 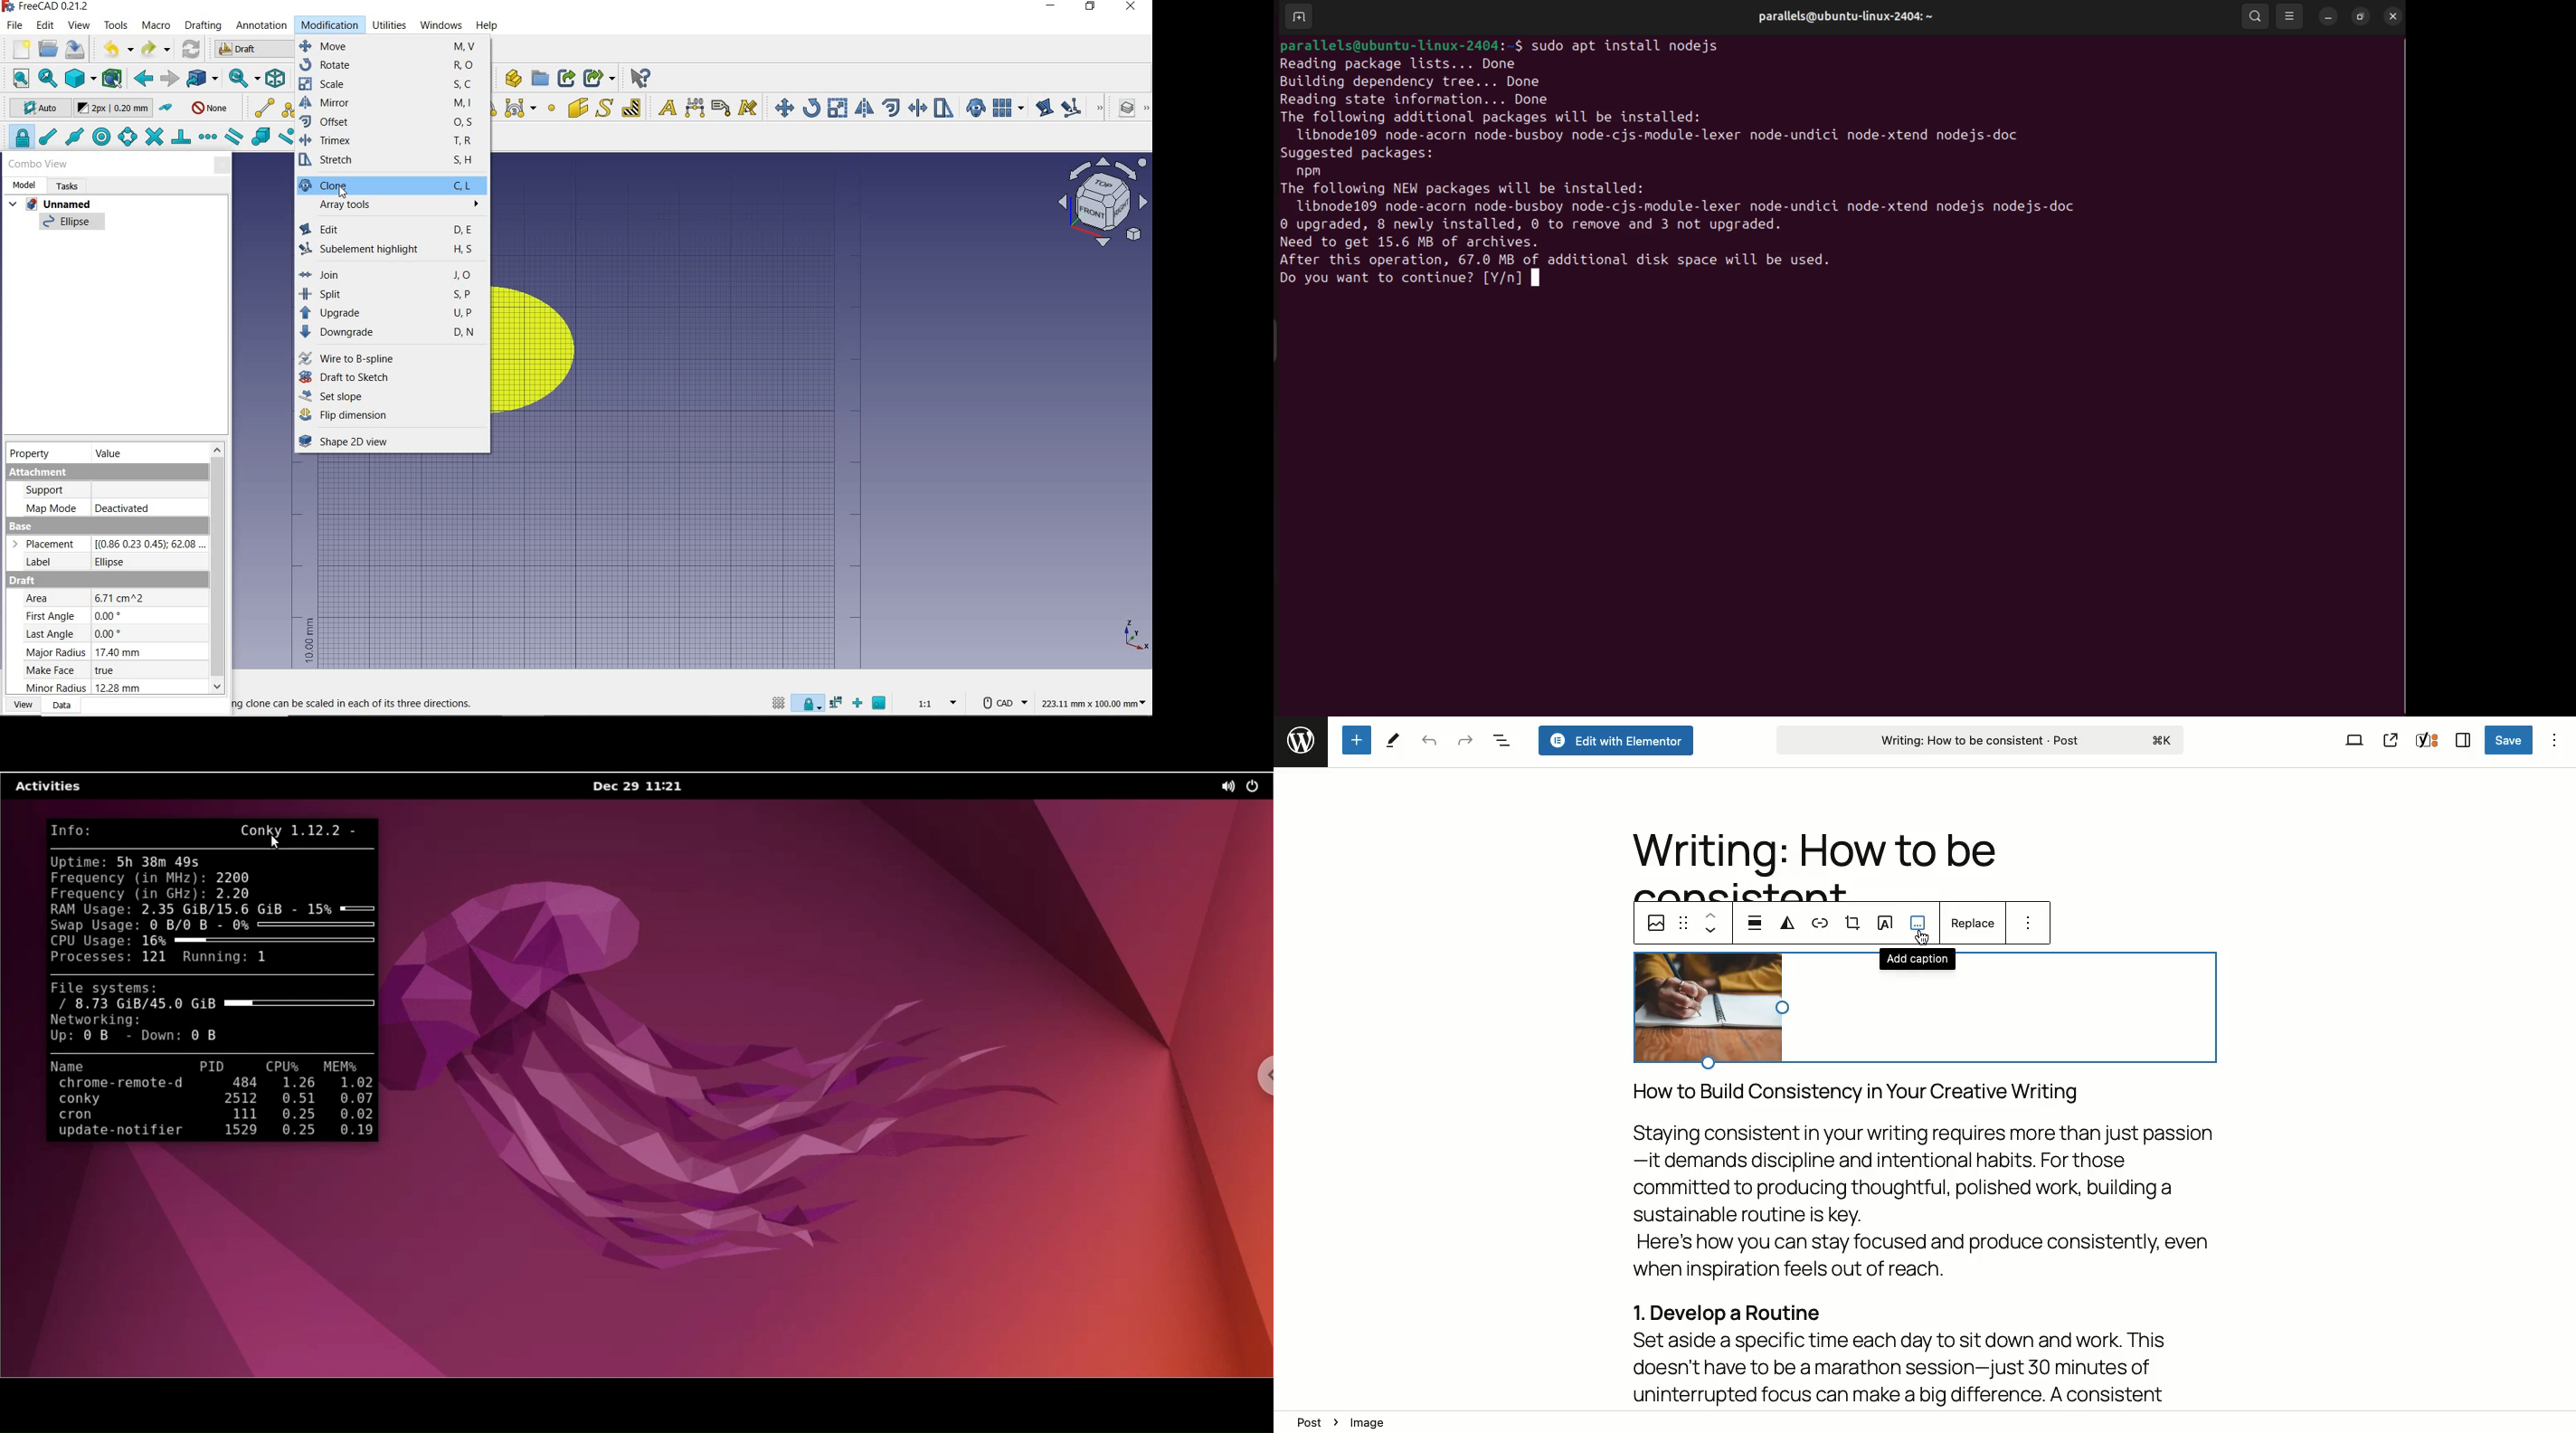 What do you see at coordinates (61, 706) in the screenshot?
I see `Date` at bounding box center [61, 706].